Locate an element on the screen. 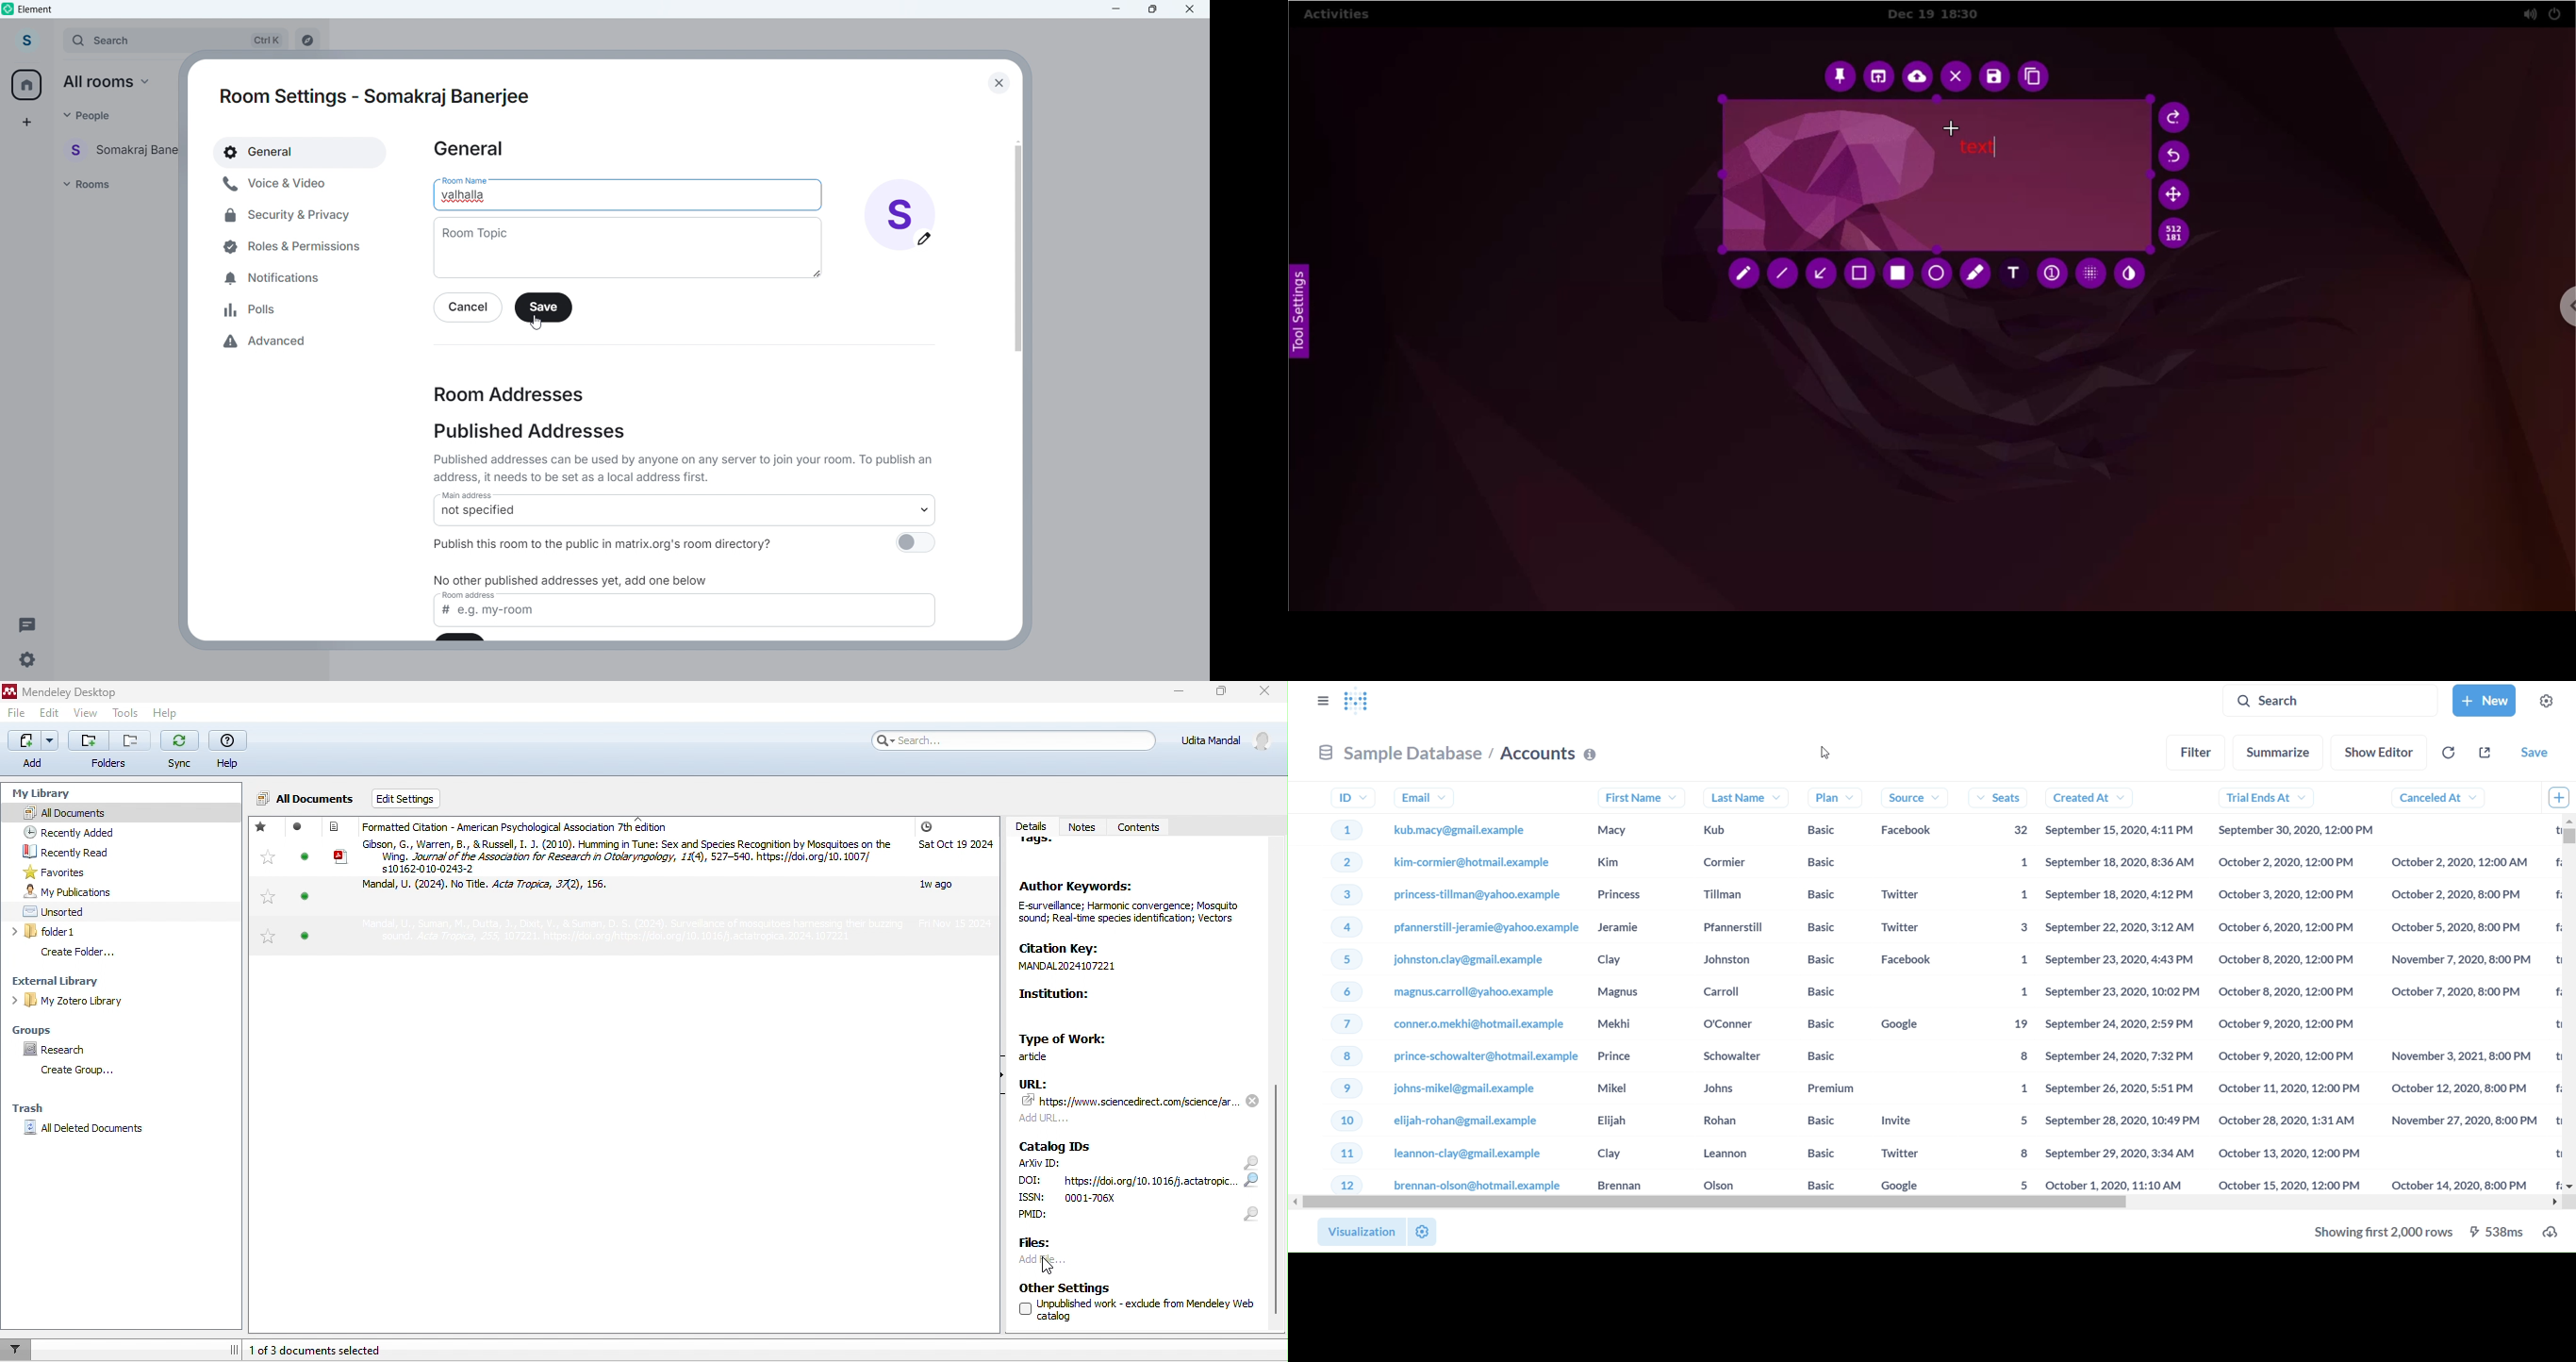 The height and width of the screenshot is (1372, 2576). groups is located at coordinates (42, 1028).